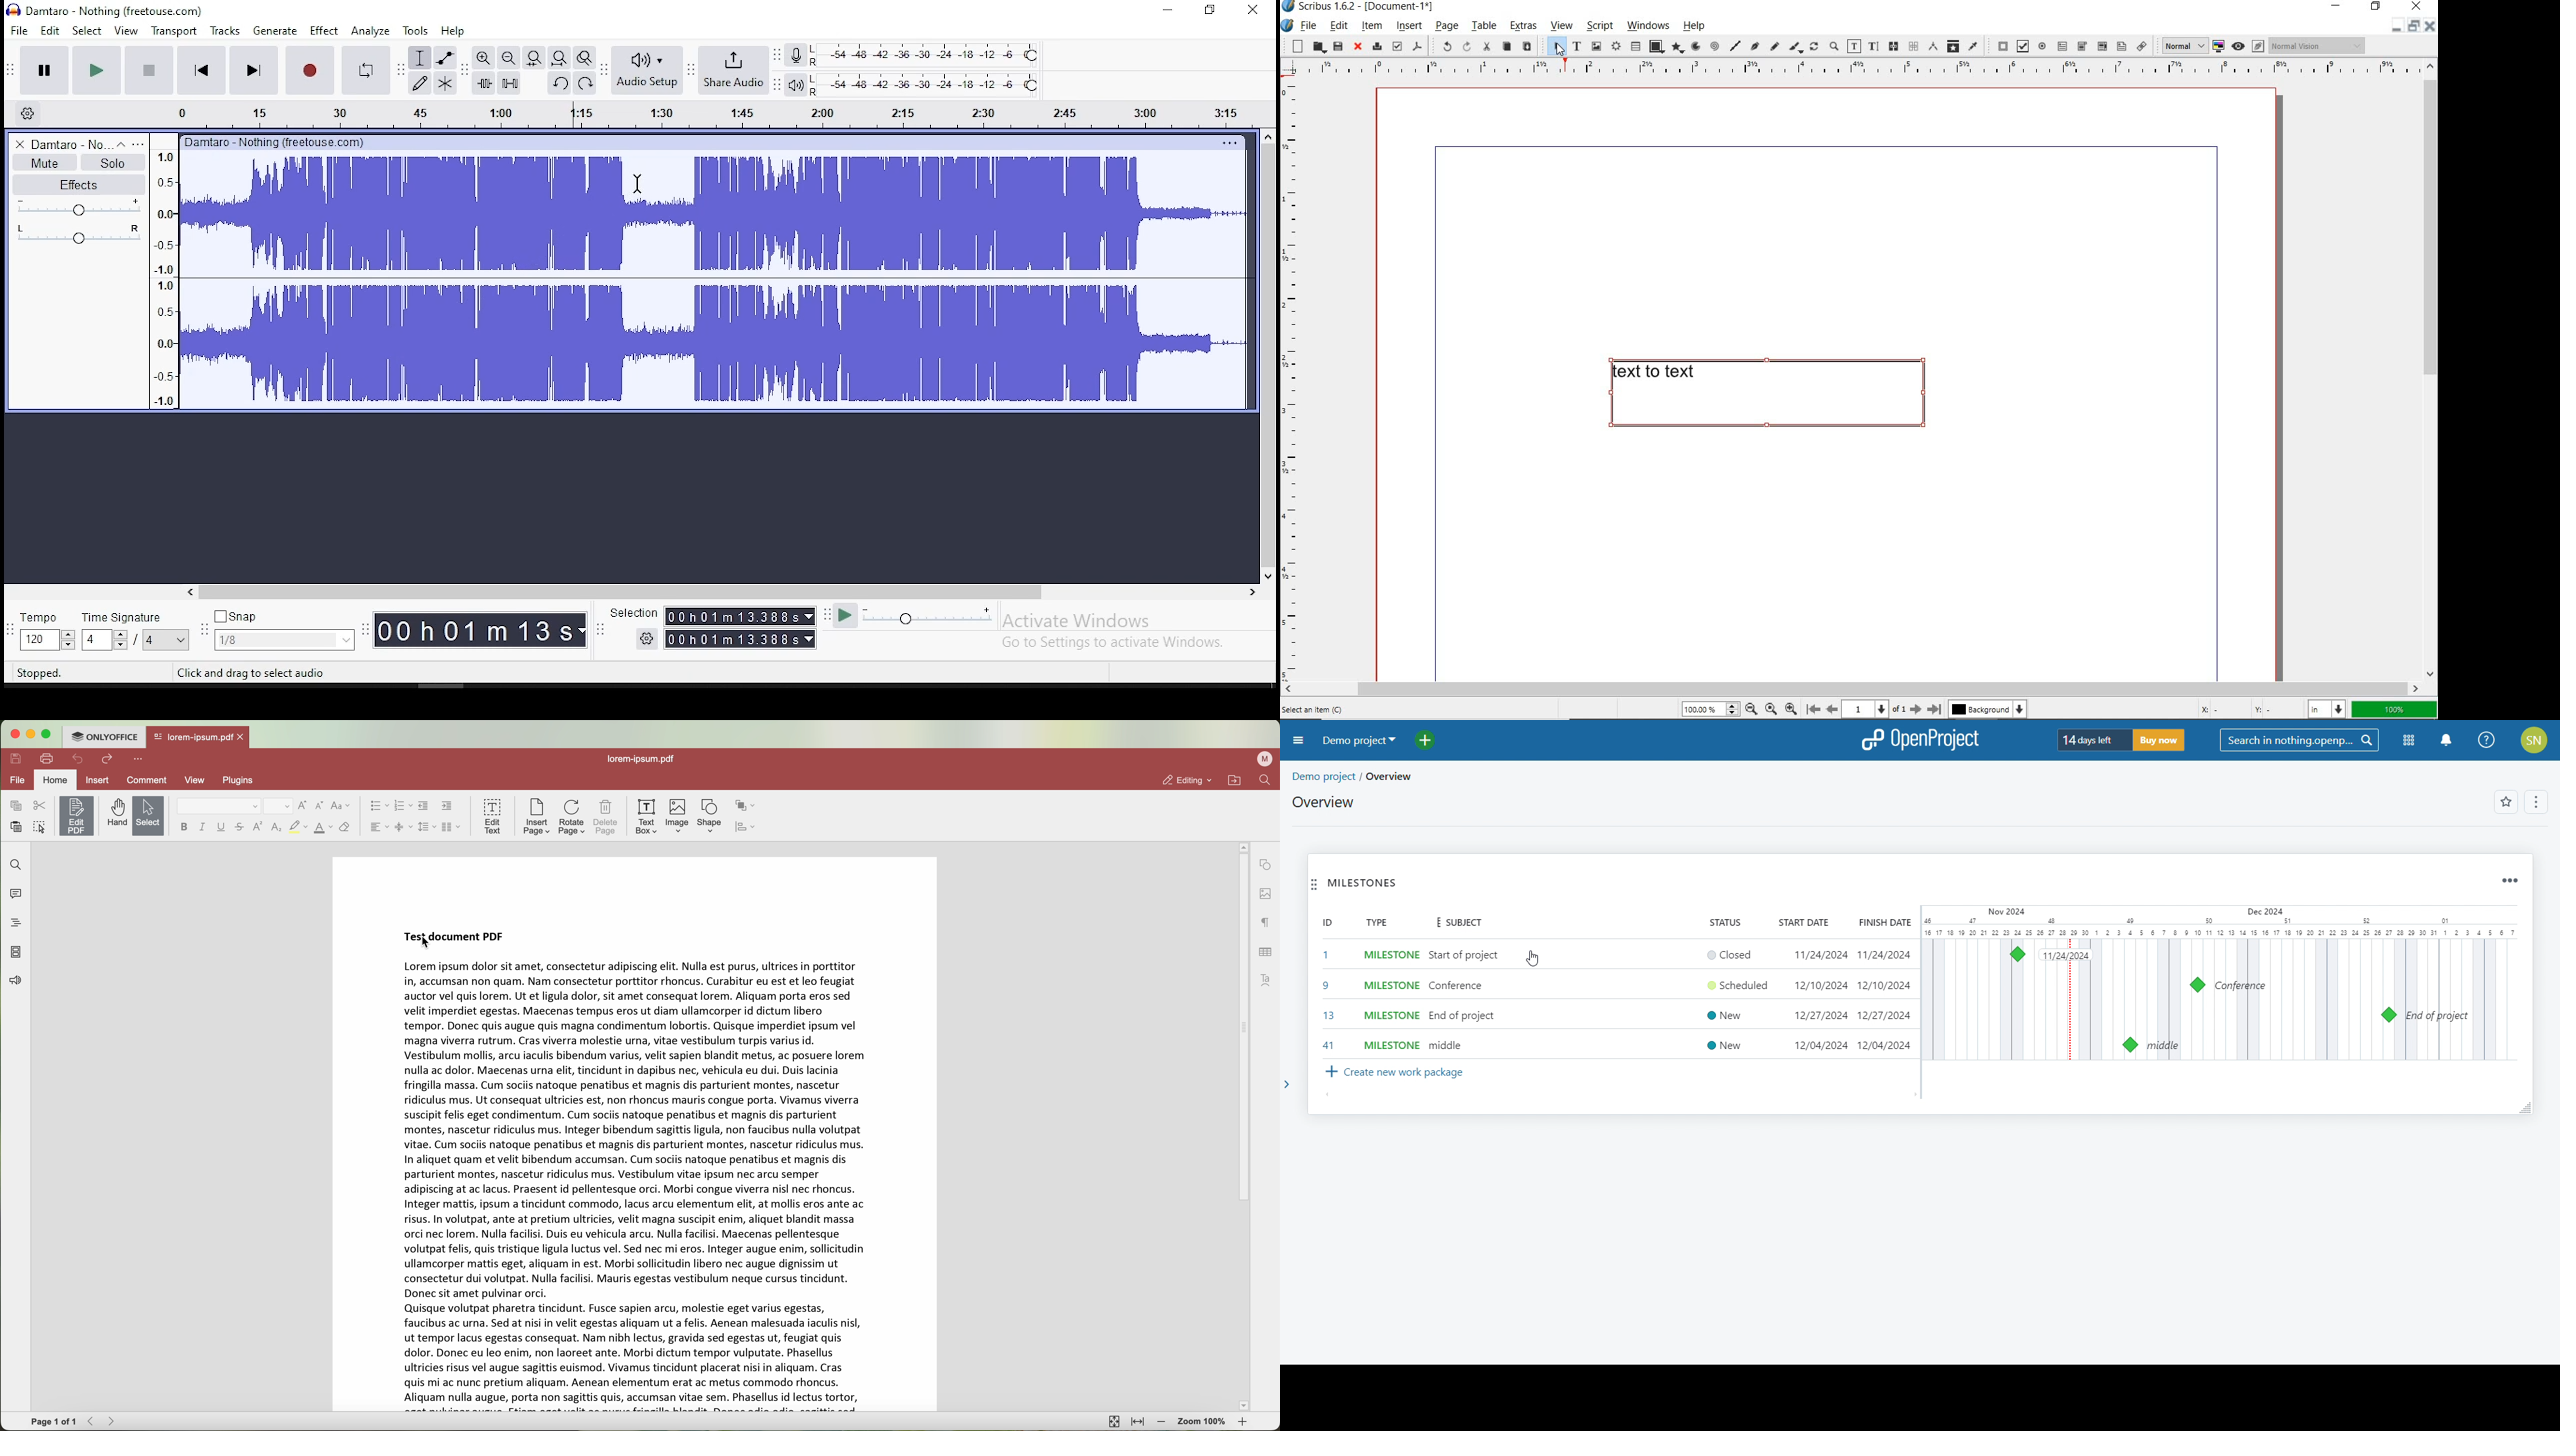 This screenshot has width=2576, height=1456. What do you see at coordinates (584, 83) in the screenshot?
I see `redo` at bounding box center [584, 83].